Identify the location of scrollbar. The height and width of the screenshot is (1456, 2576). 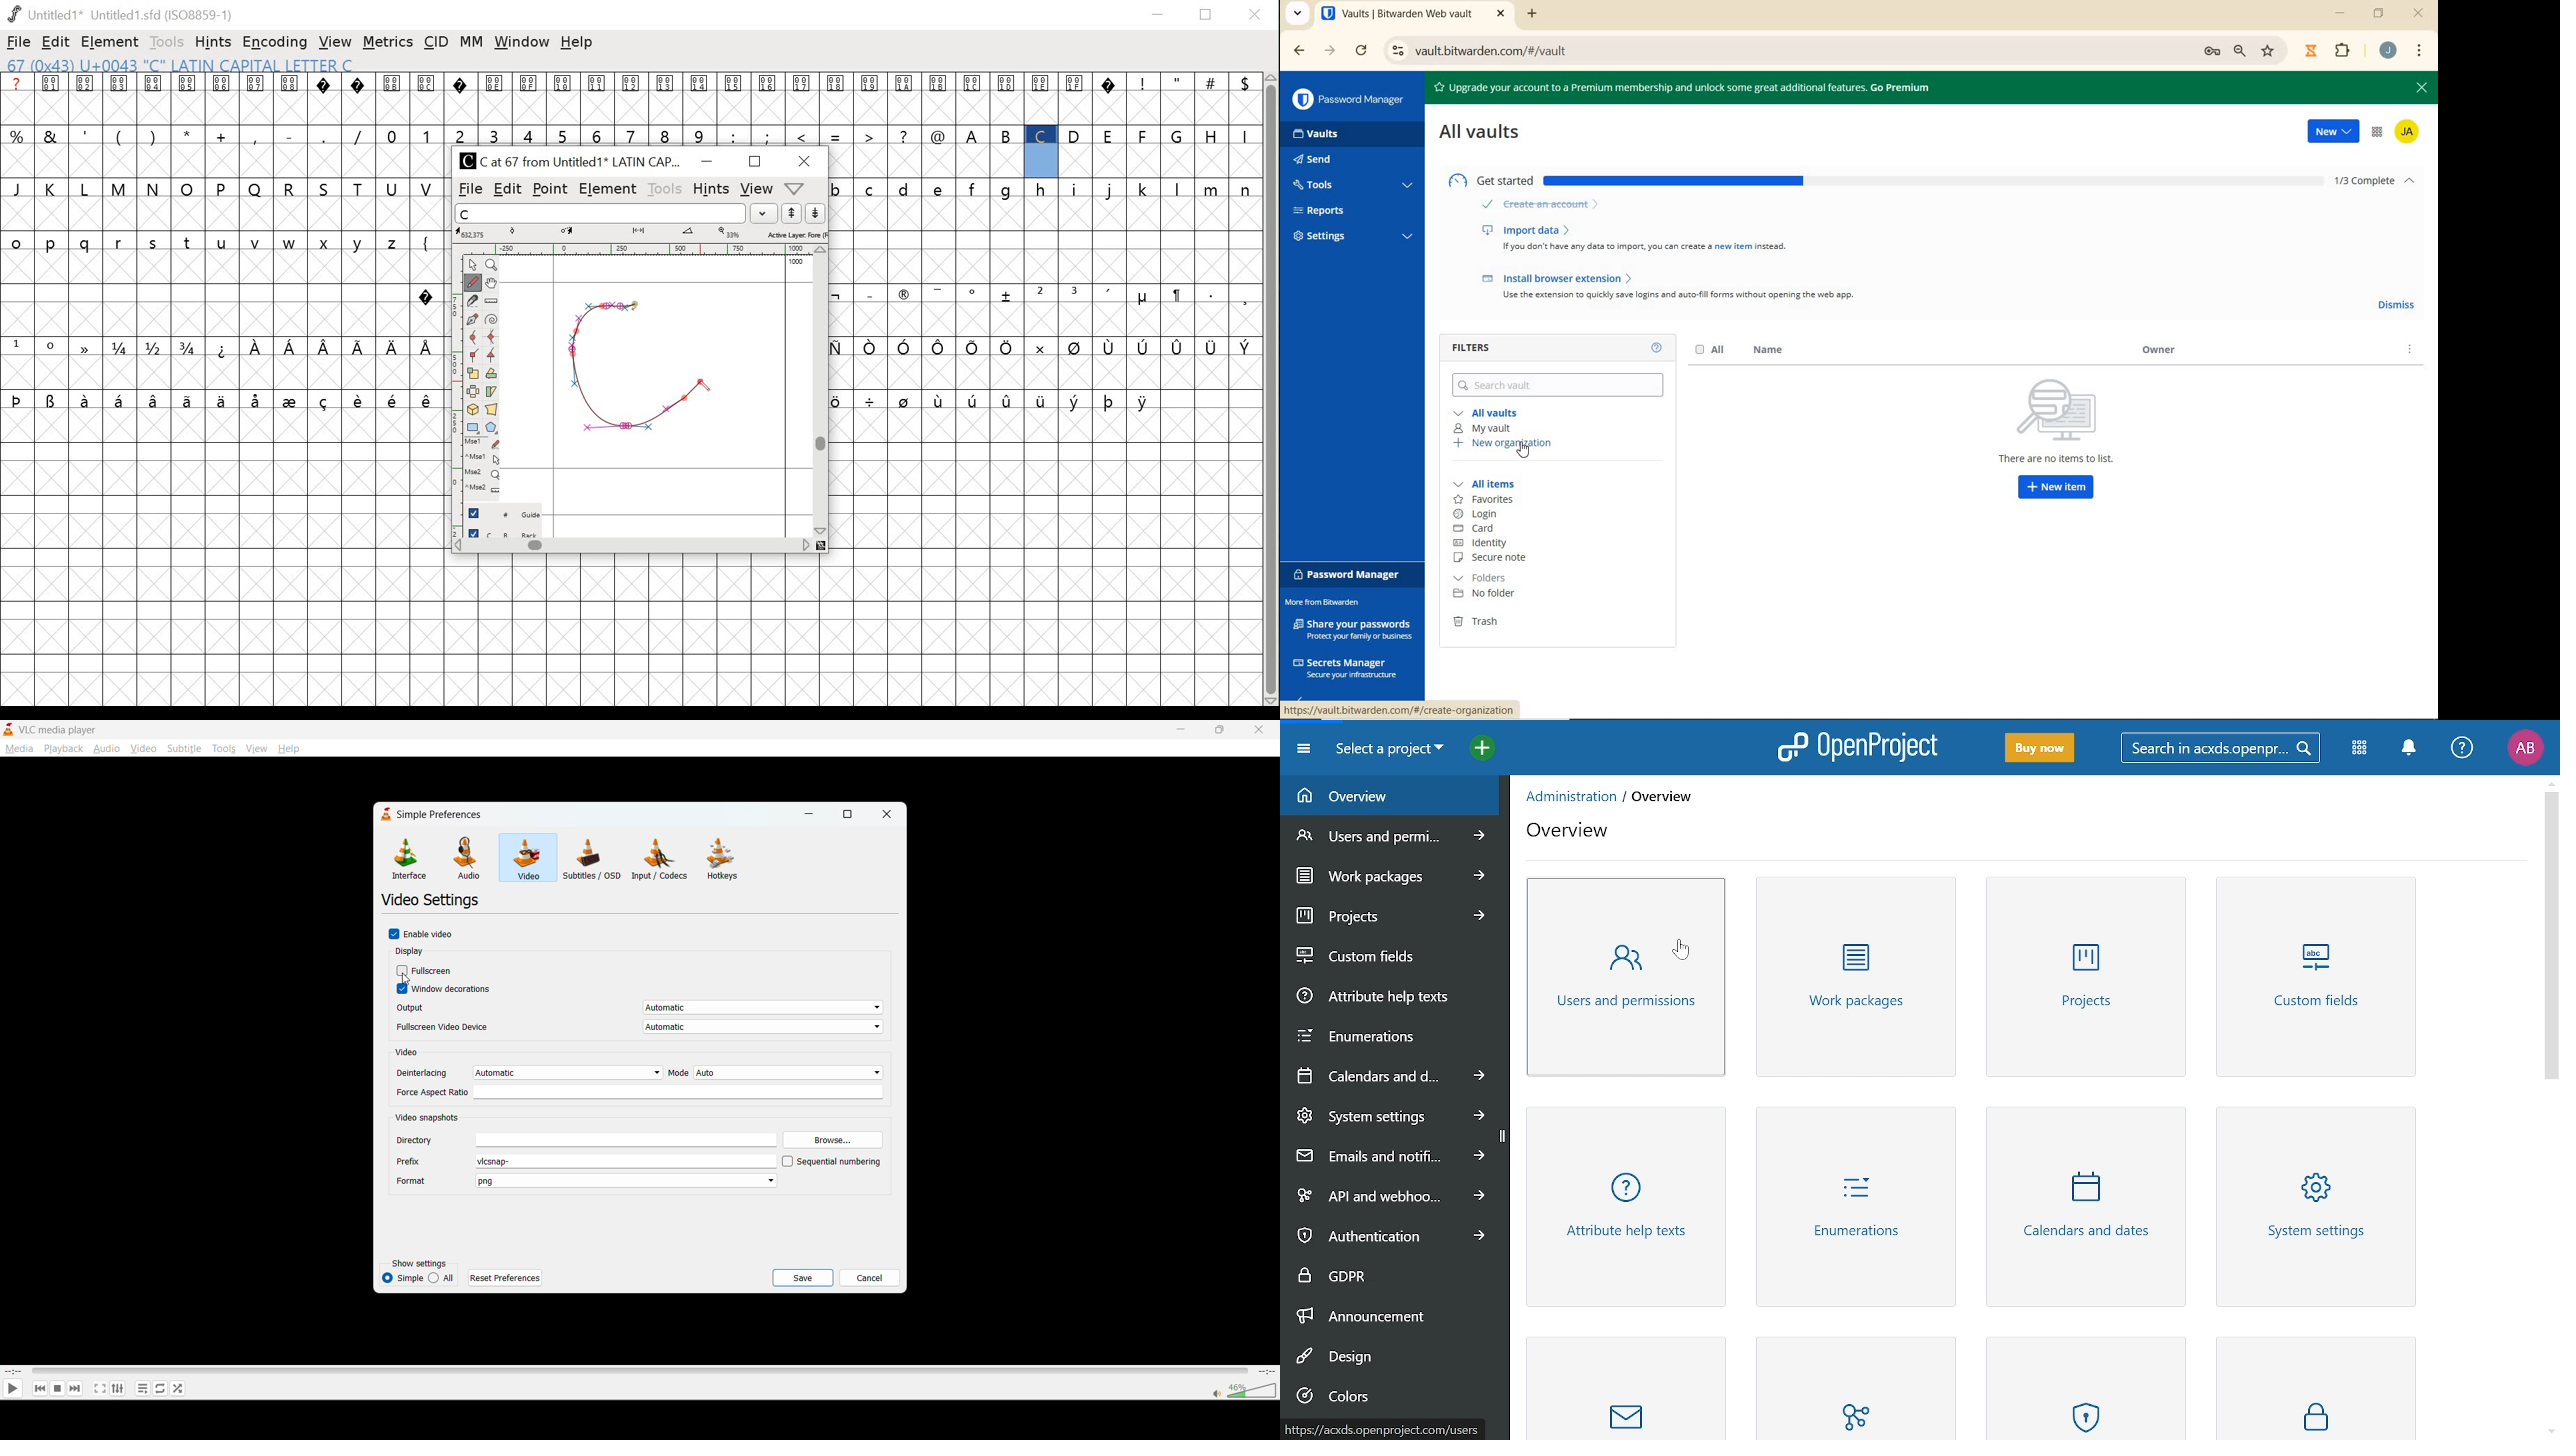
(821, 392).